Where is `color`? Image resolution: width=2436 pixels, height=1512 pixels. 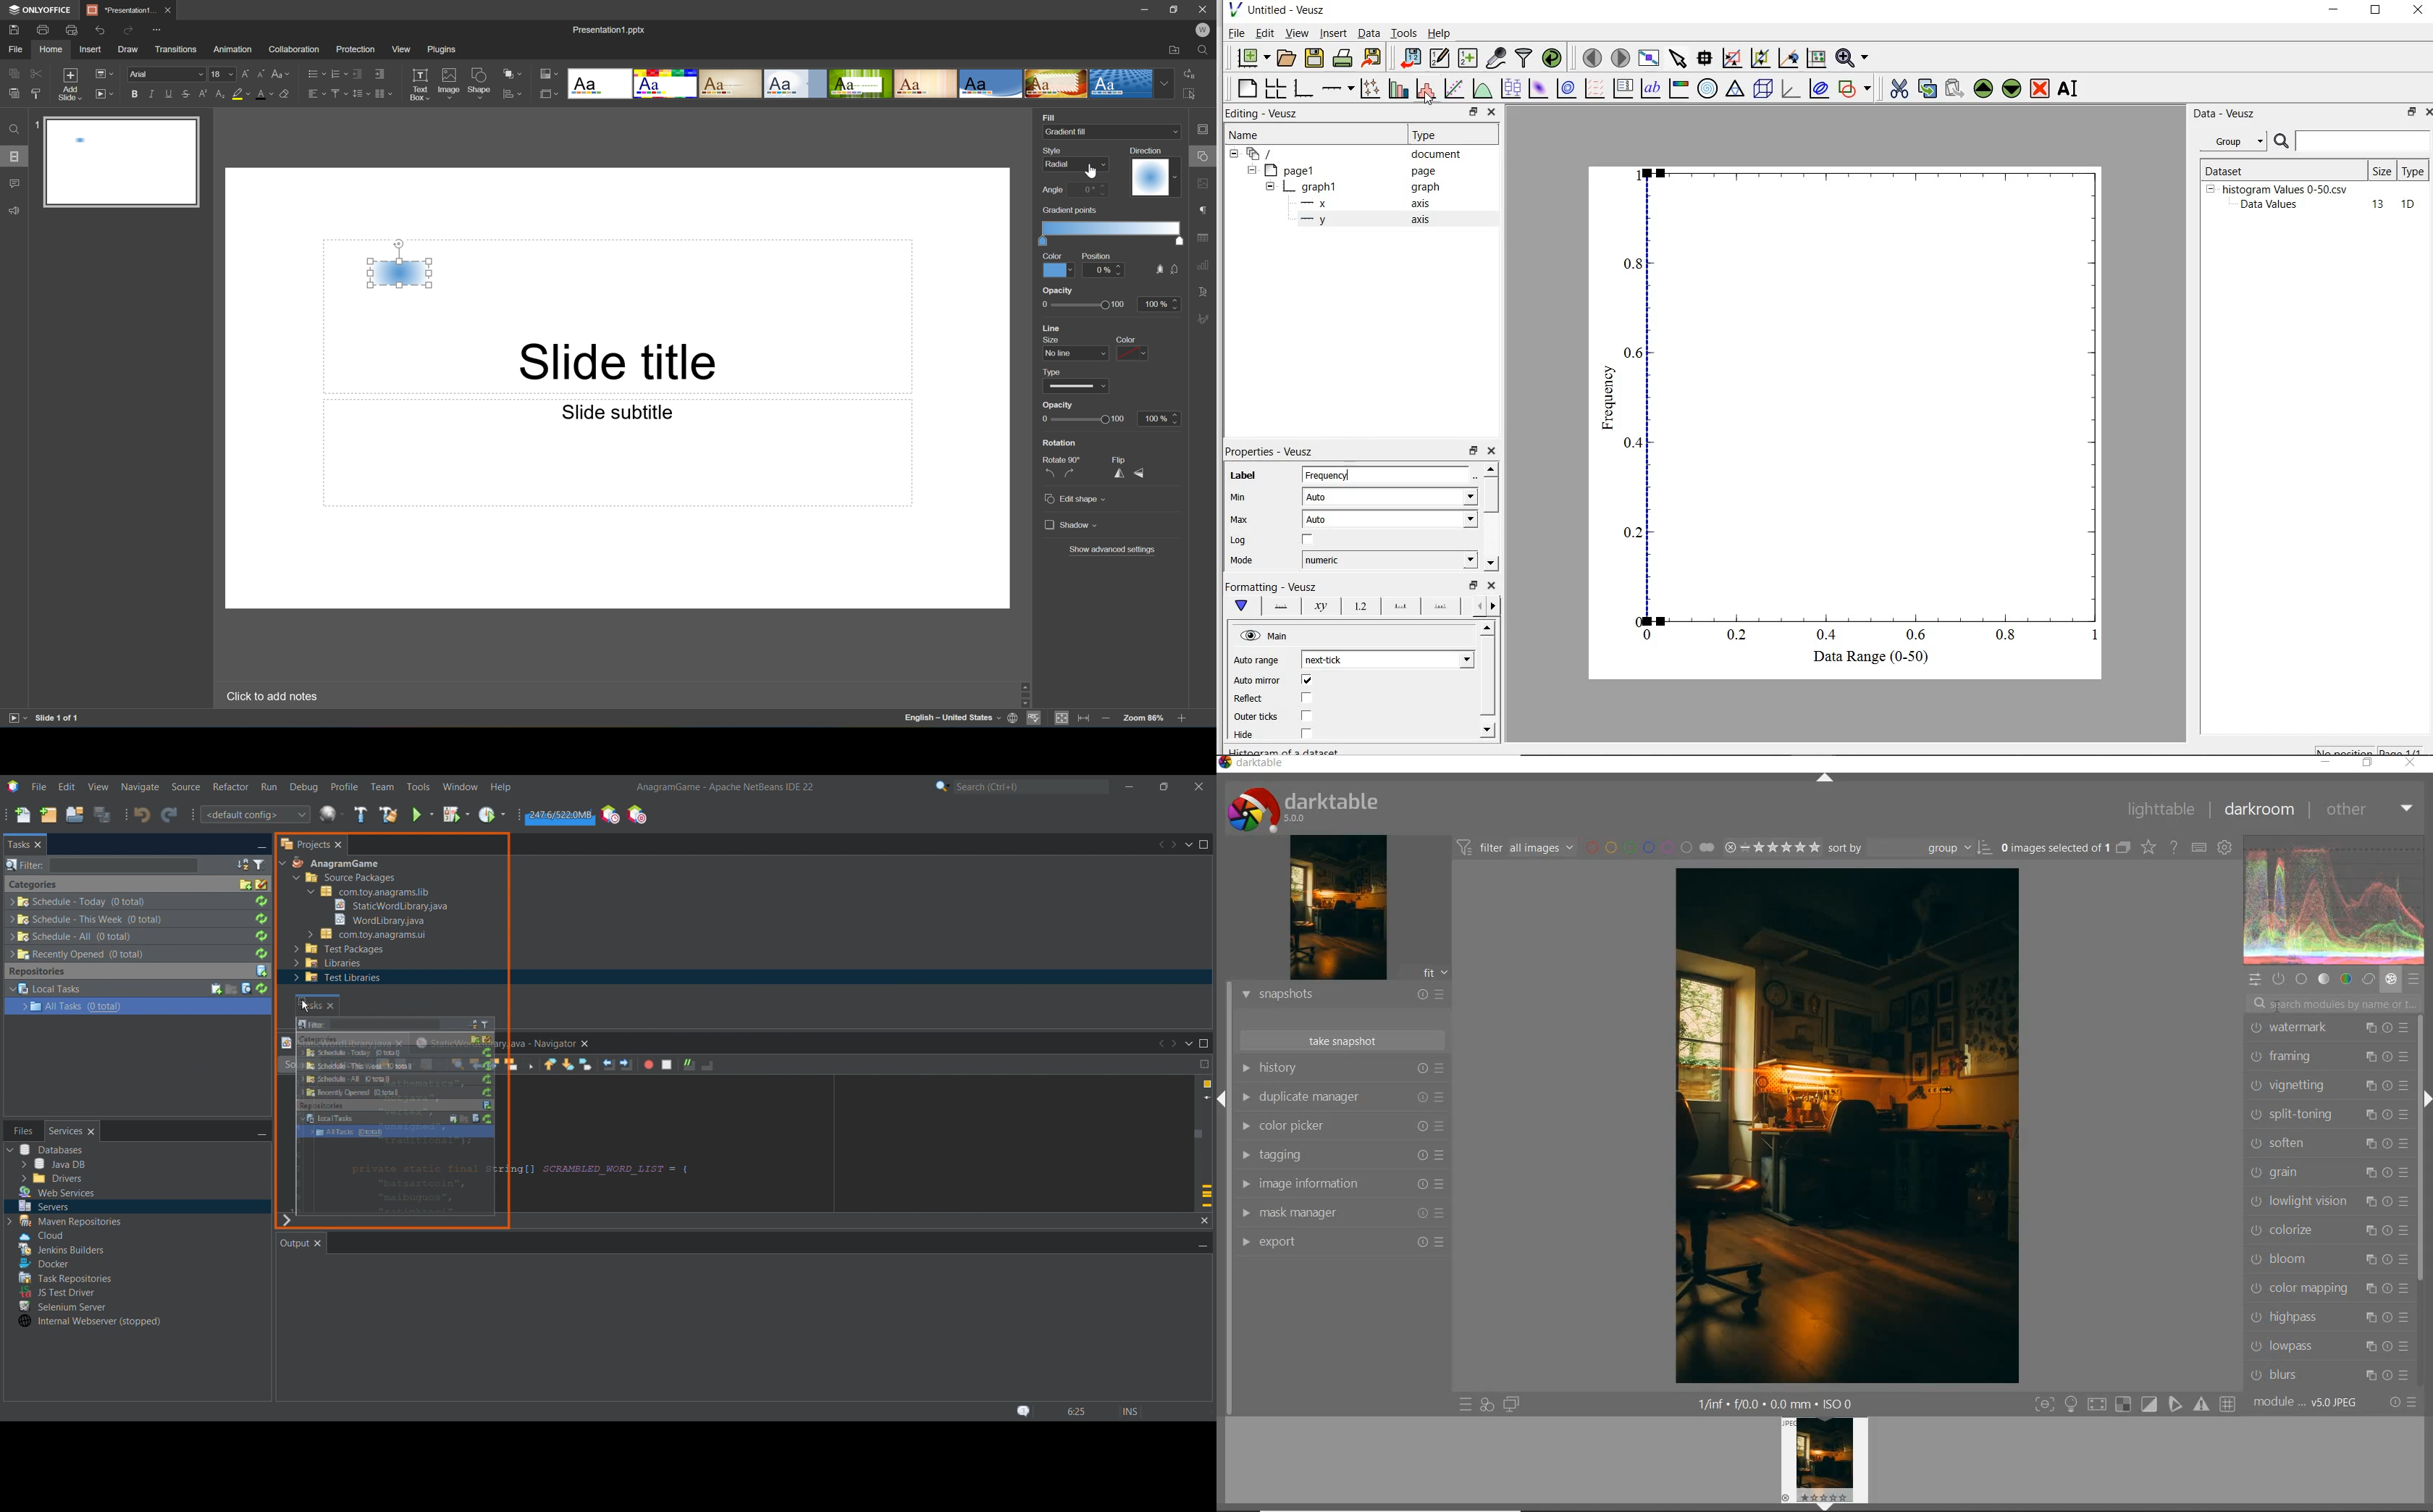
color is located at coordinates (1123, 339).